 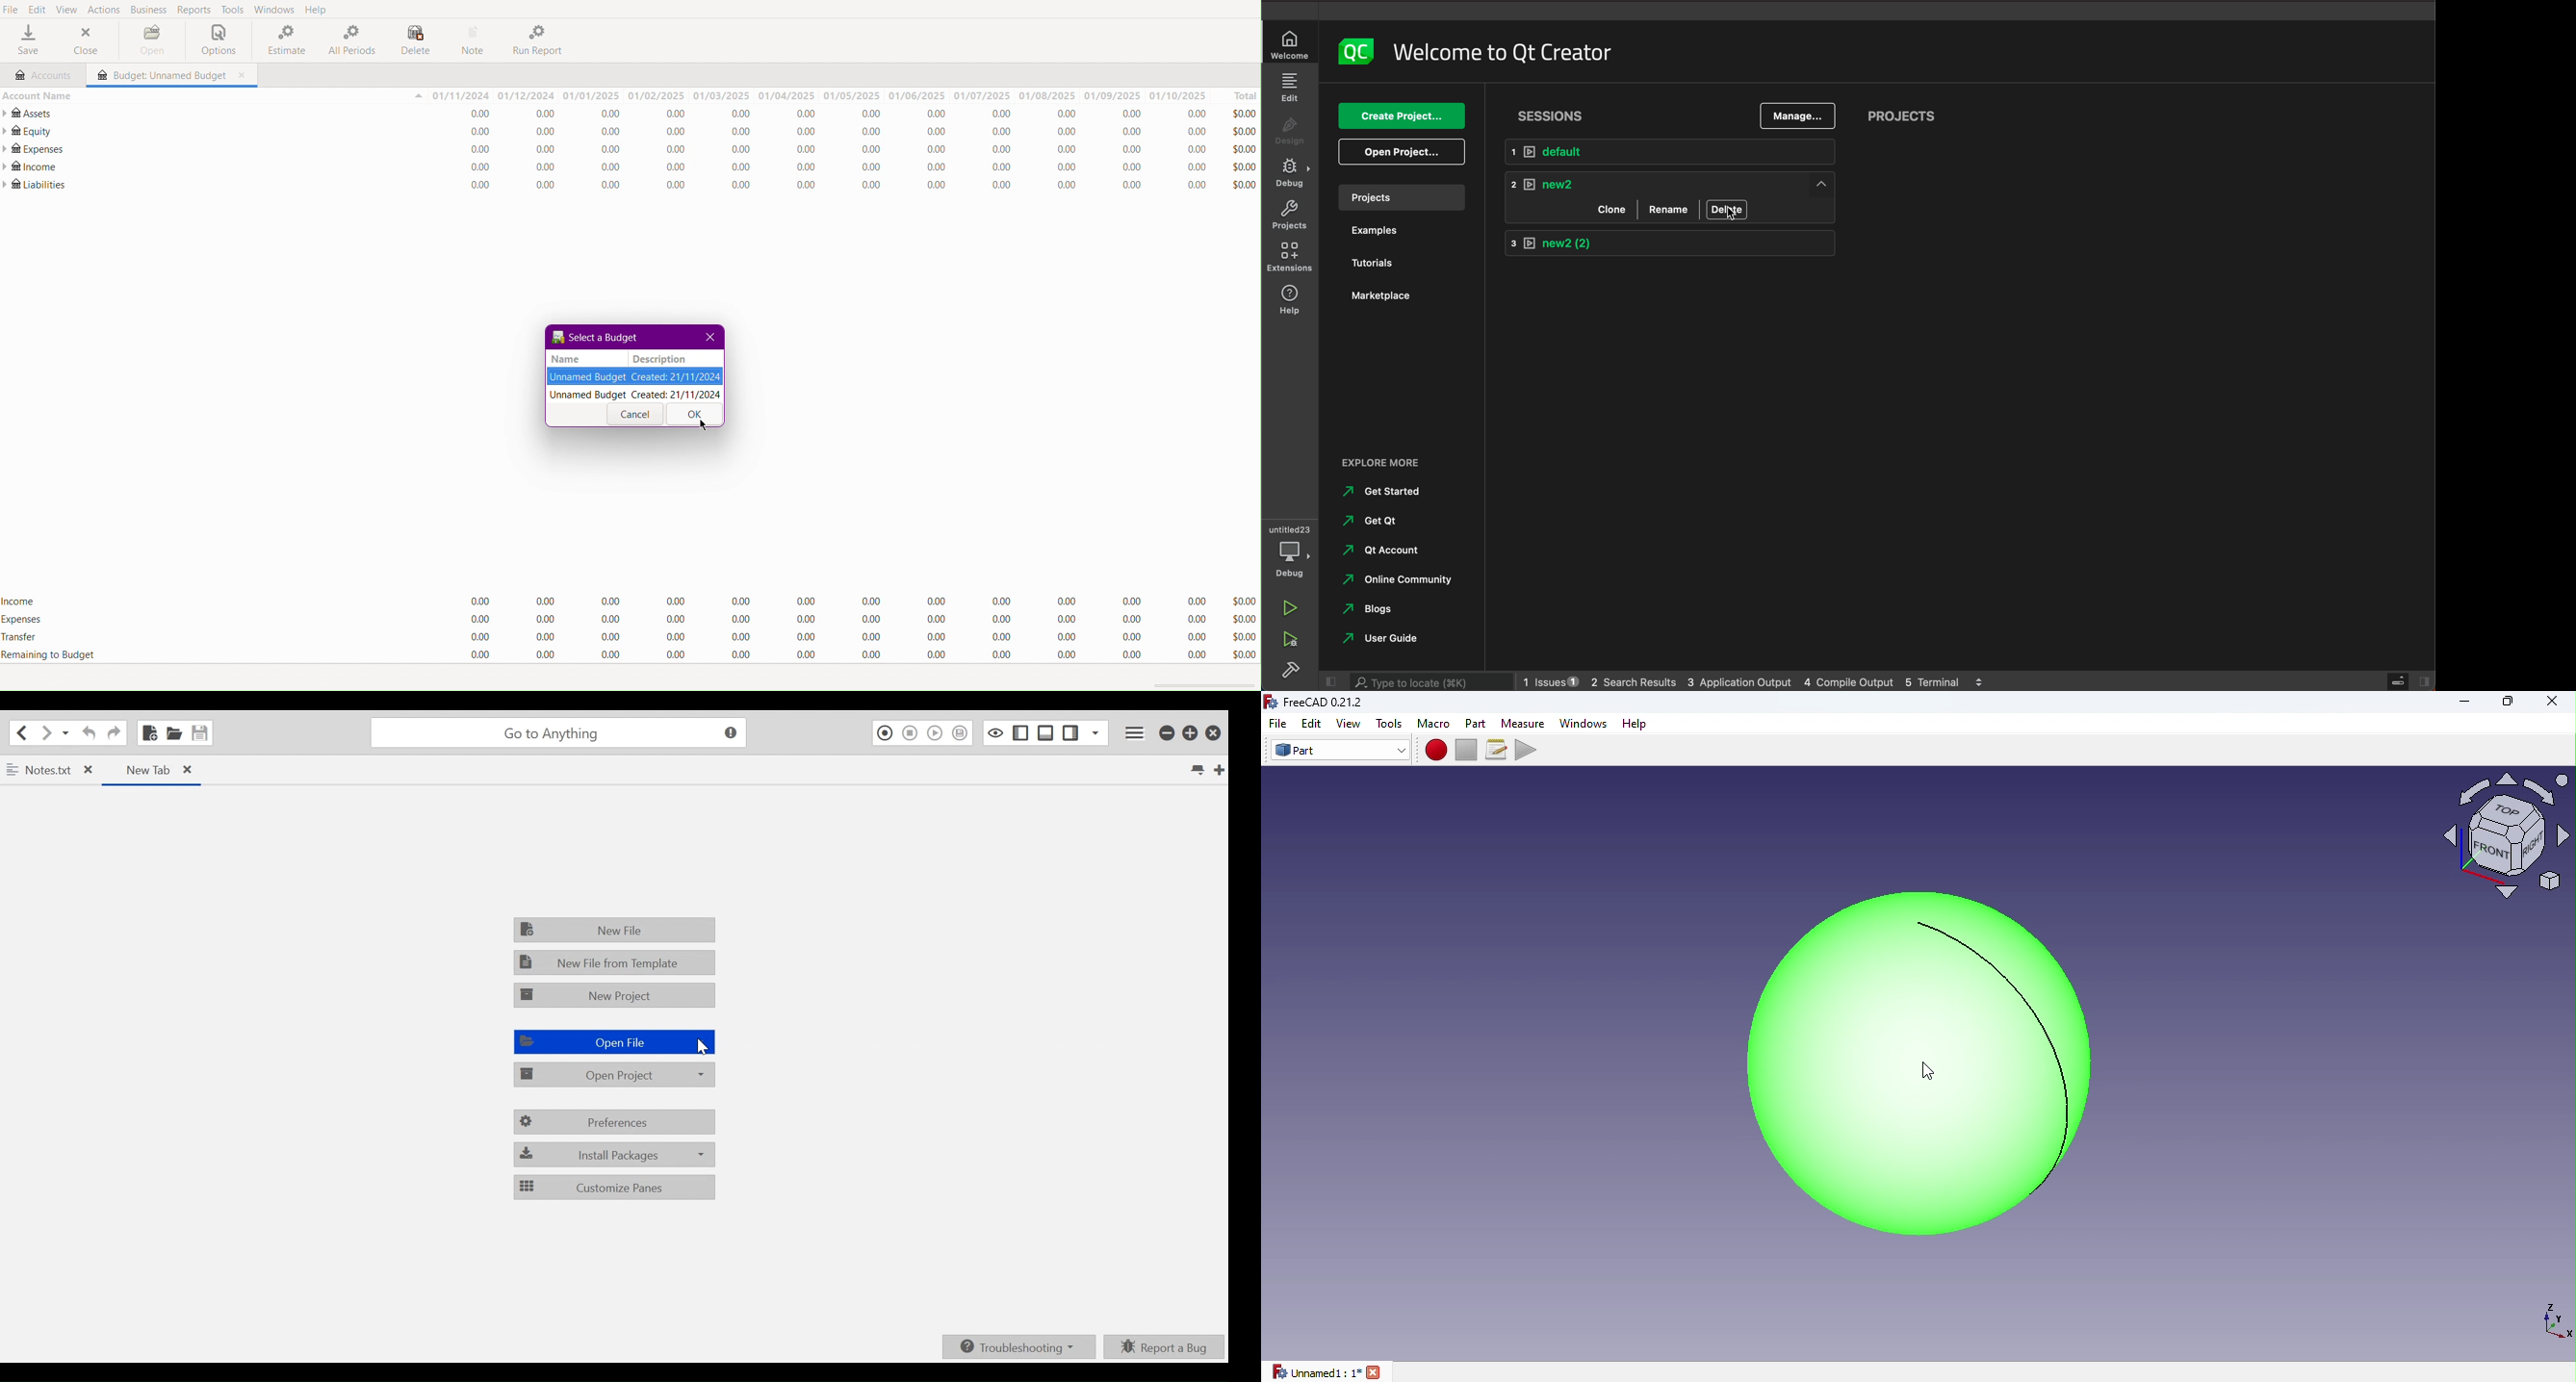 I want to click on Close, so click(x=87, y=42).